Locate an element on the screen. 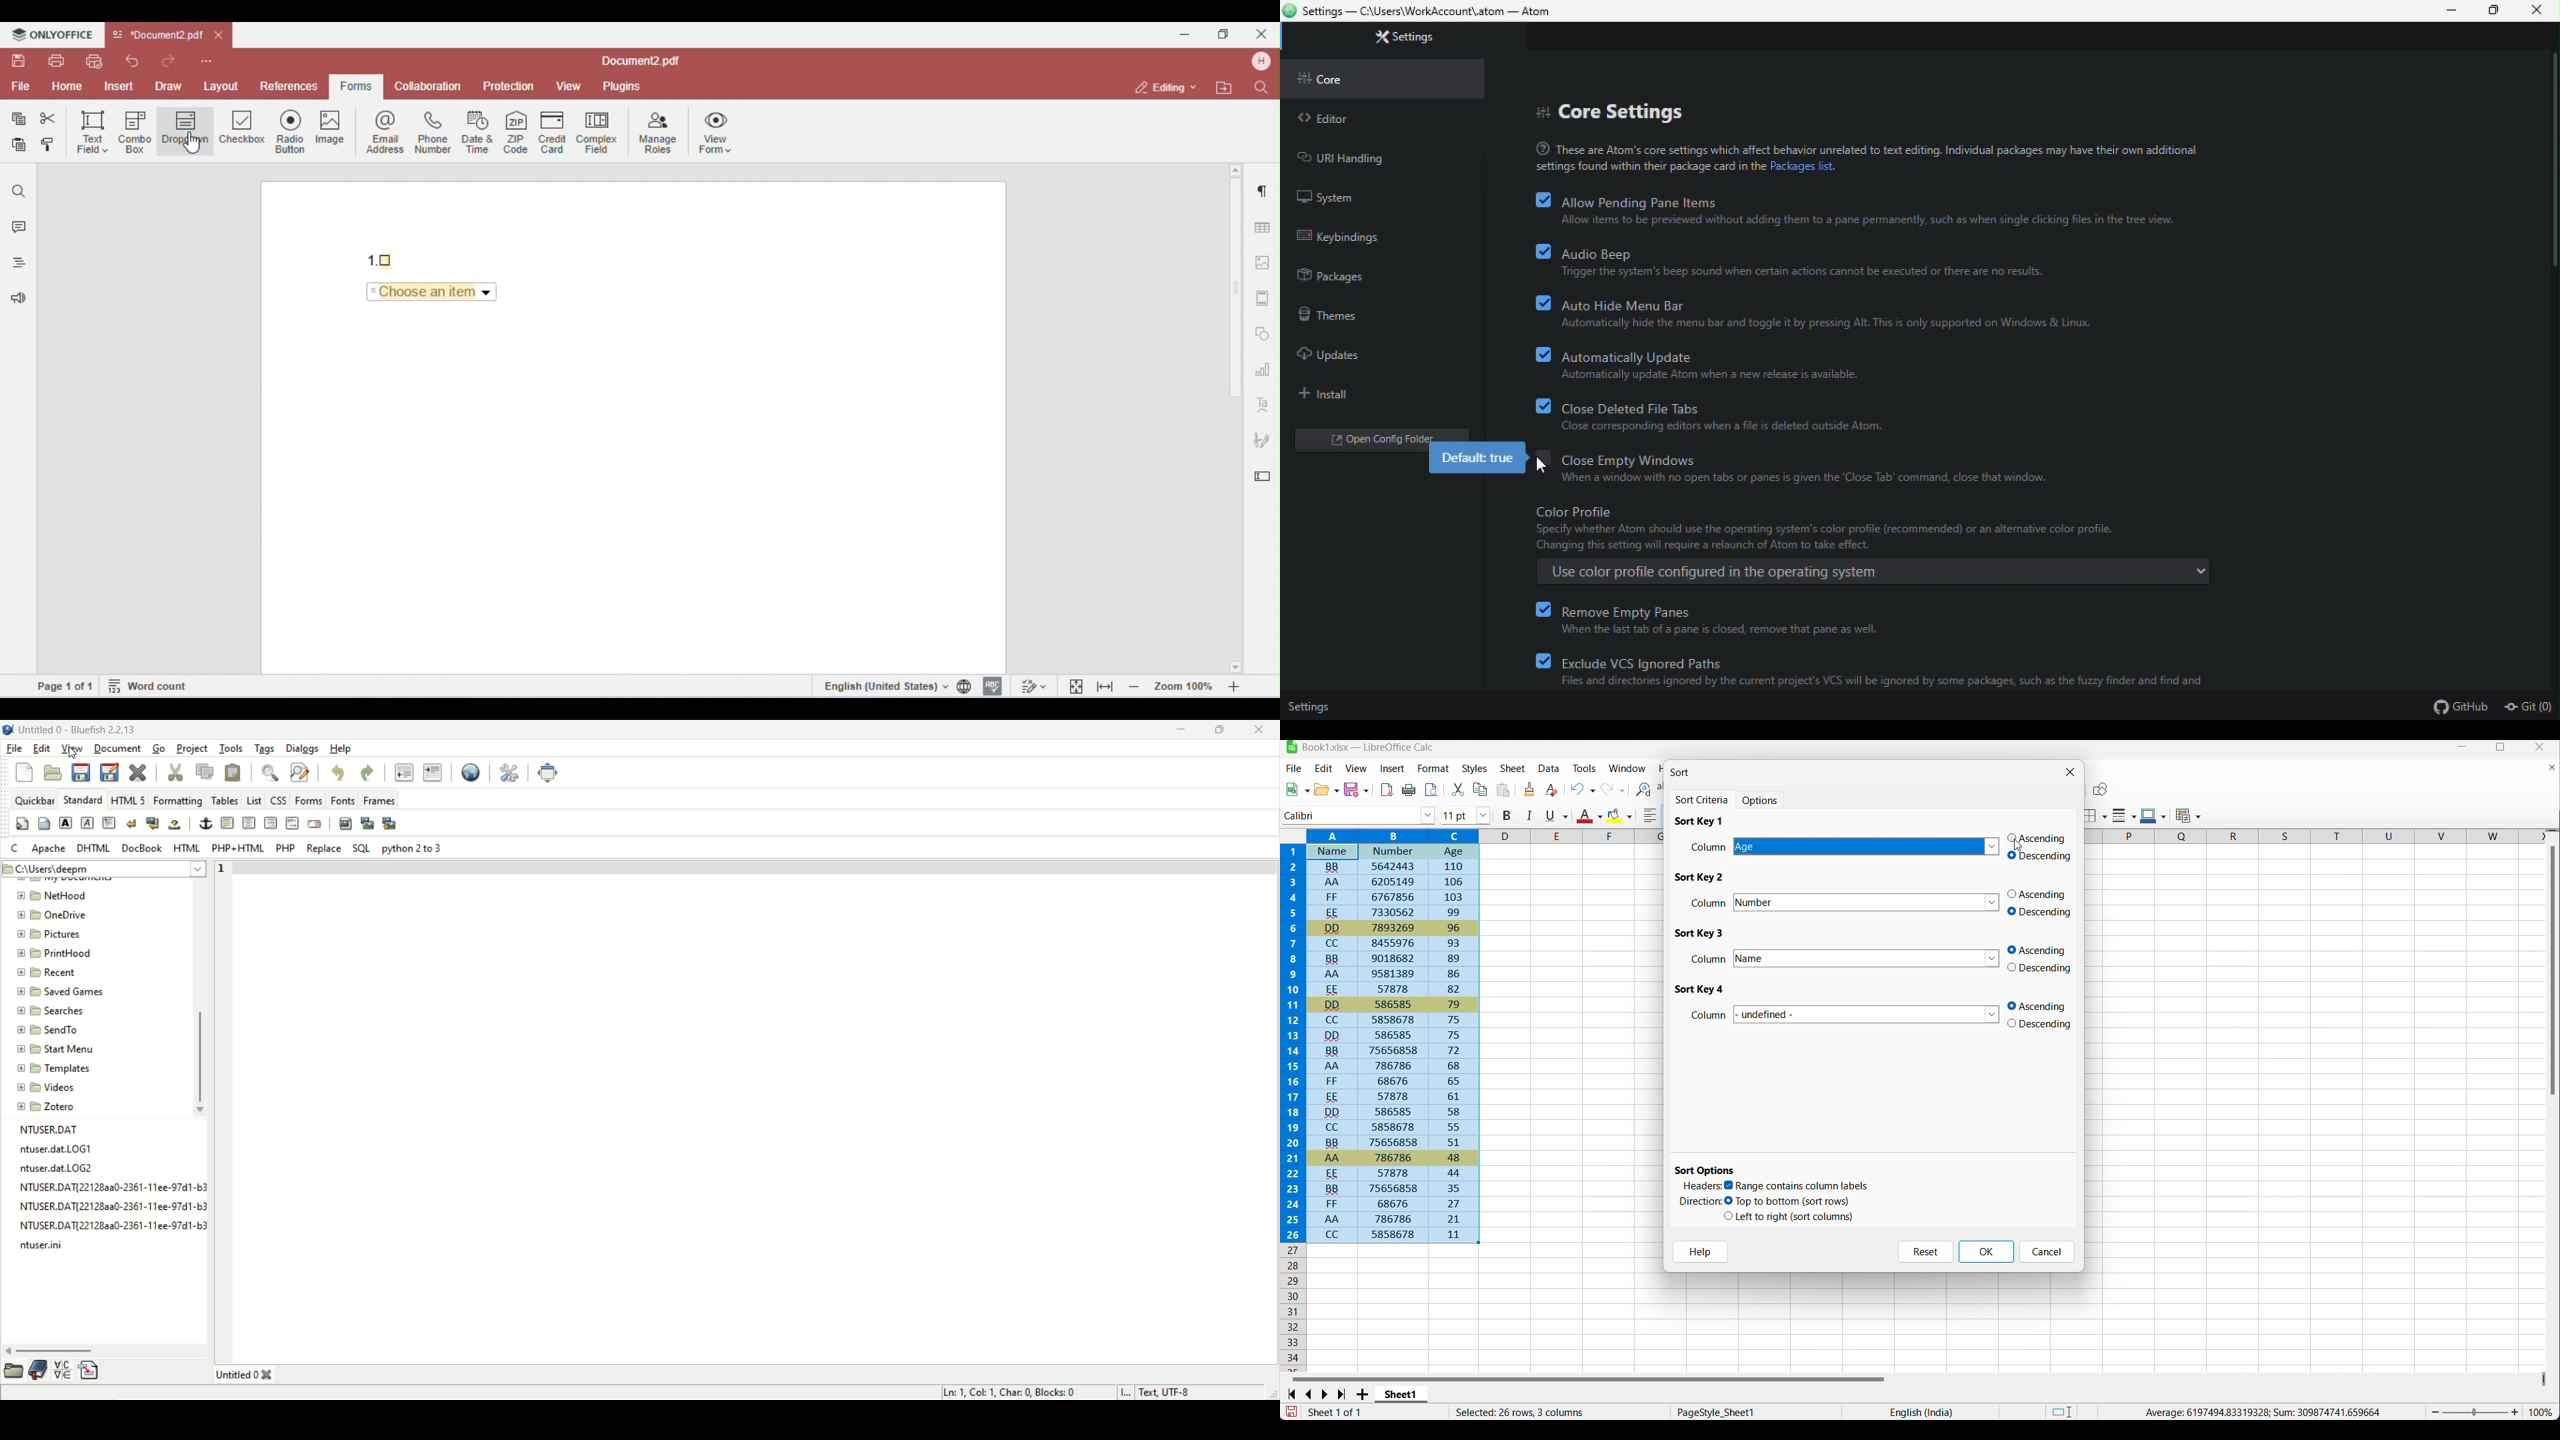 This screenshot has width=2576, height=1456. text is located at coordinates (1864, 159).